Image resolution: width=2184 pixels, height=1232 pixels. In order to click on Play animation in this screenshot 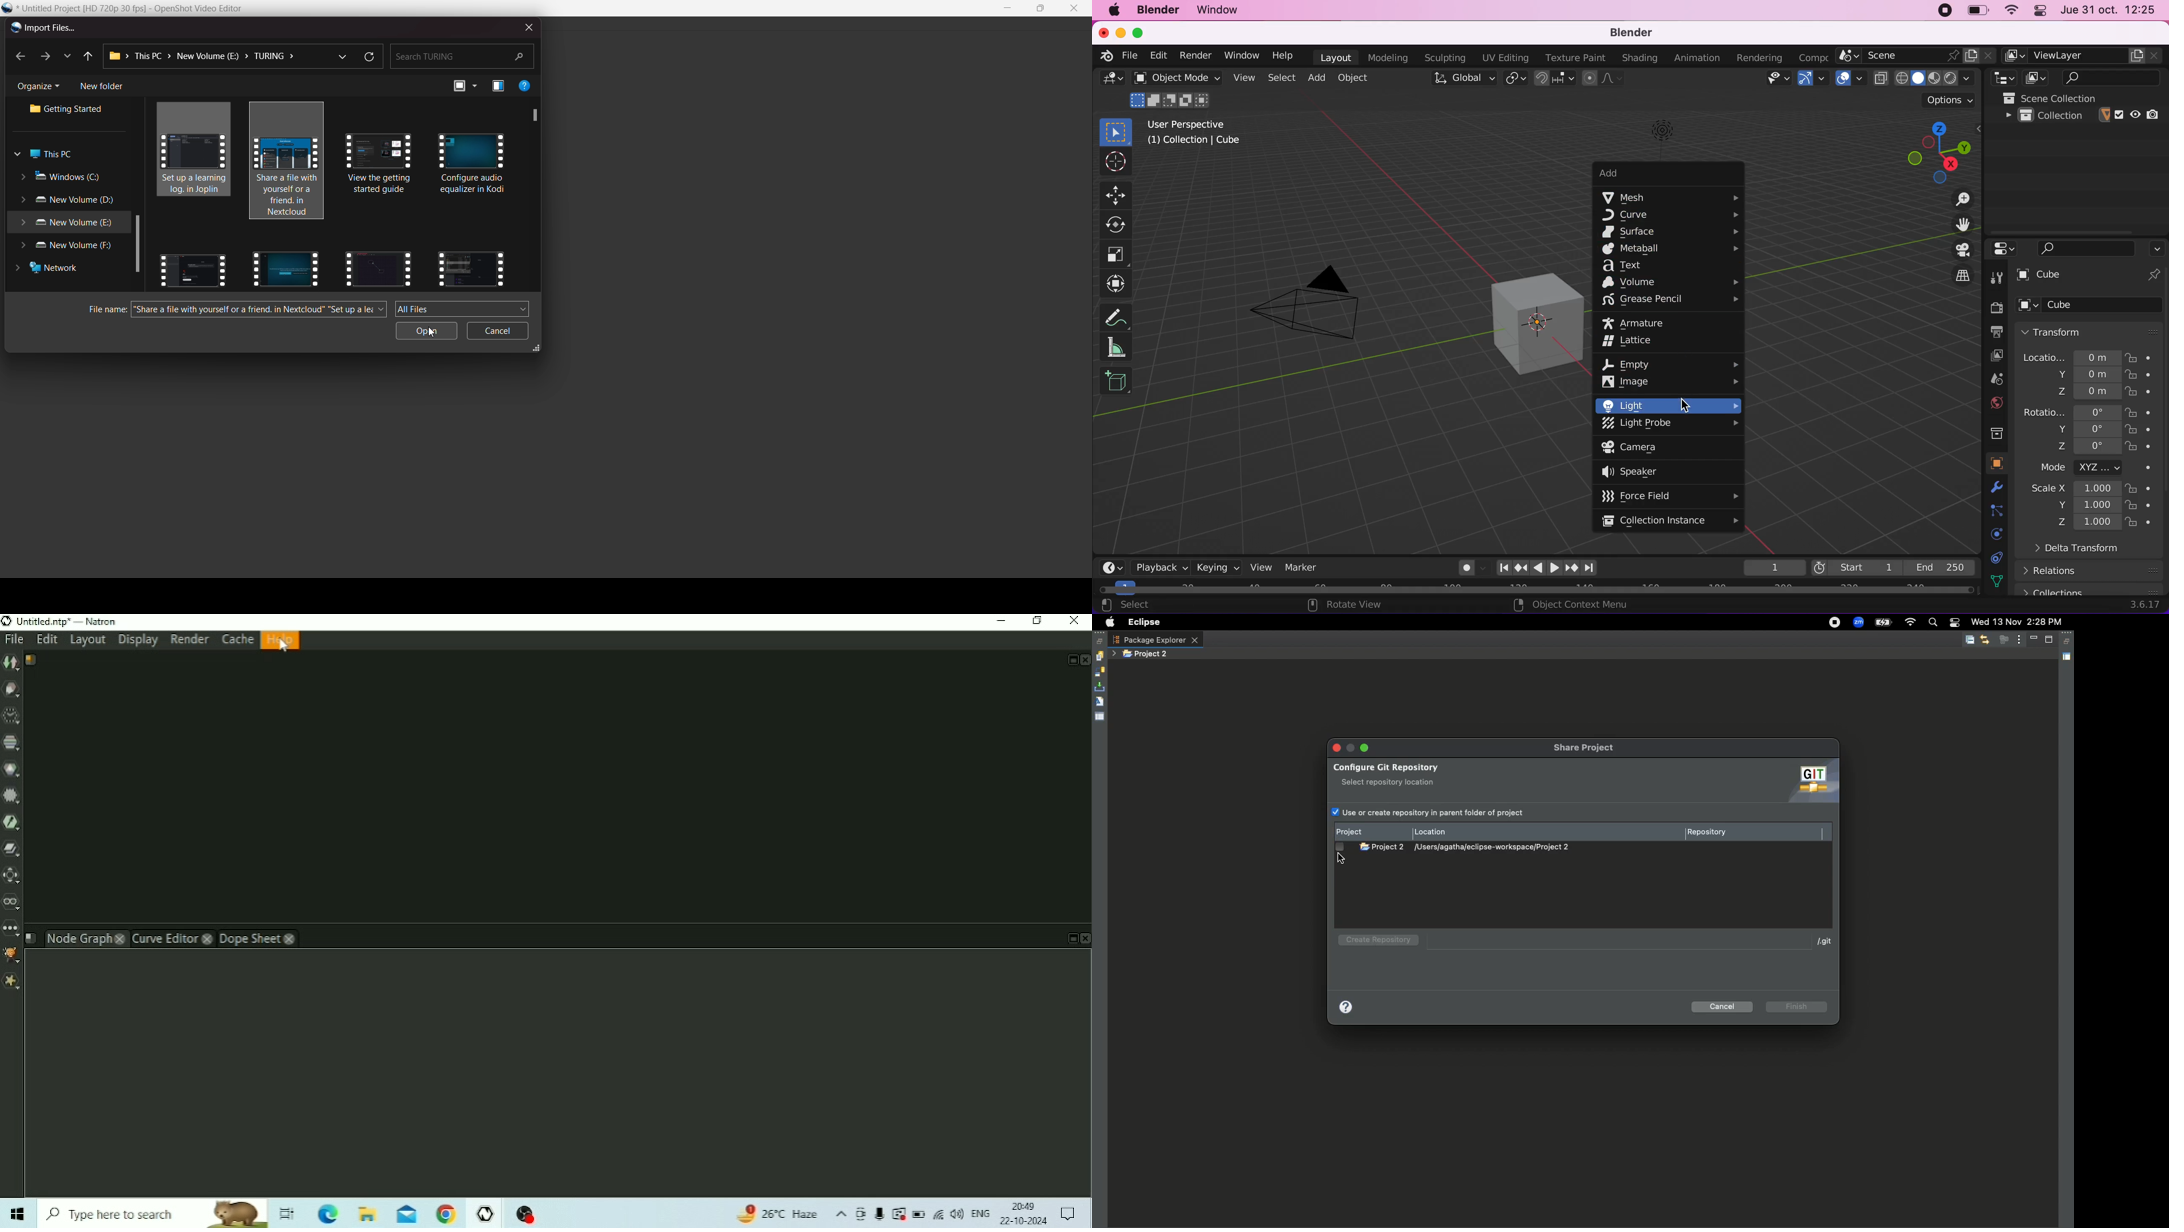, I will do `click(1537, 569)`.